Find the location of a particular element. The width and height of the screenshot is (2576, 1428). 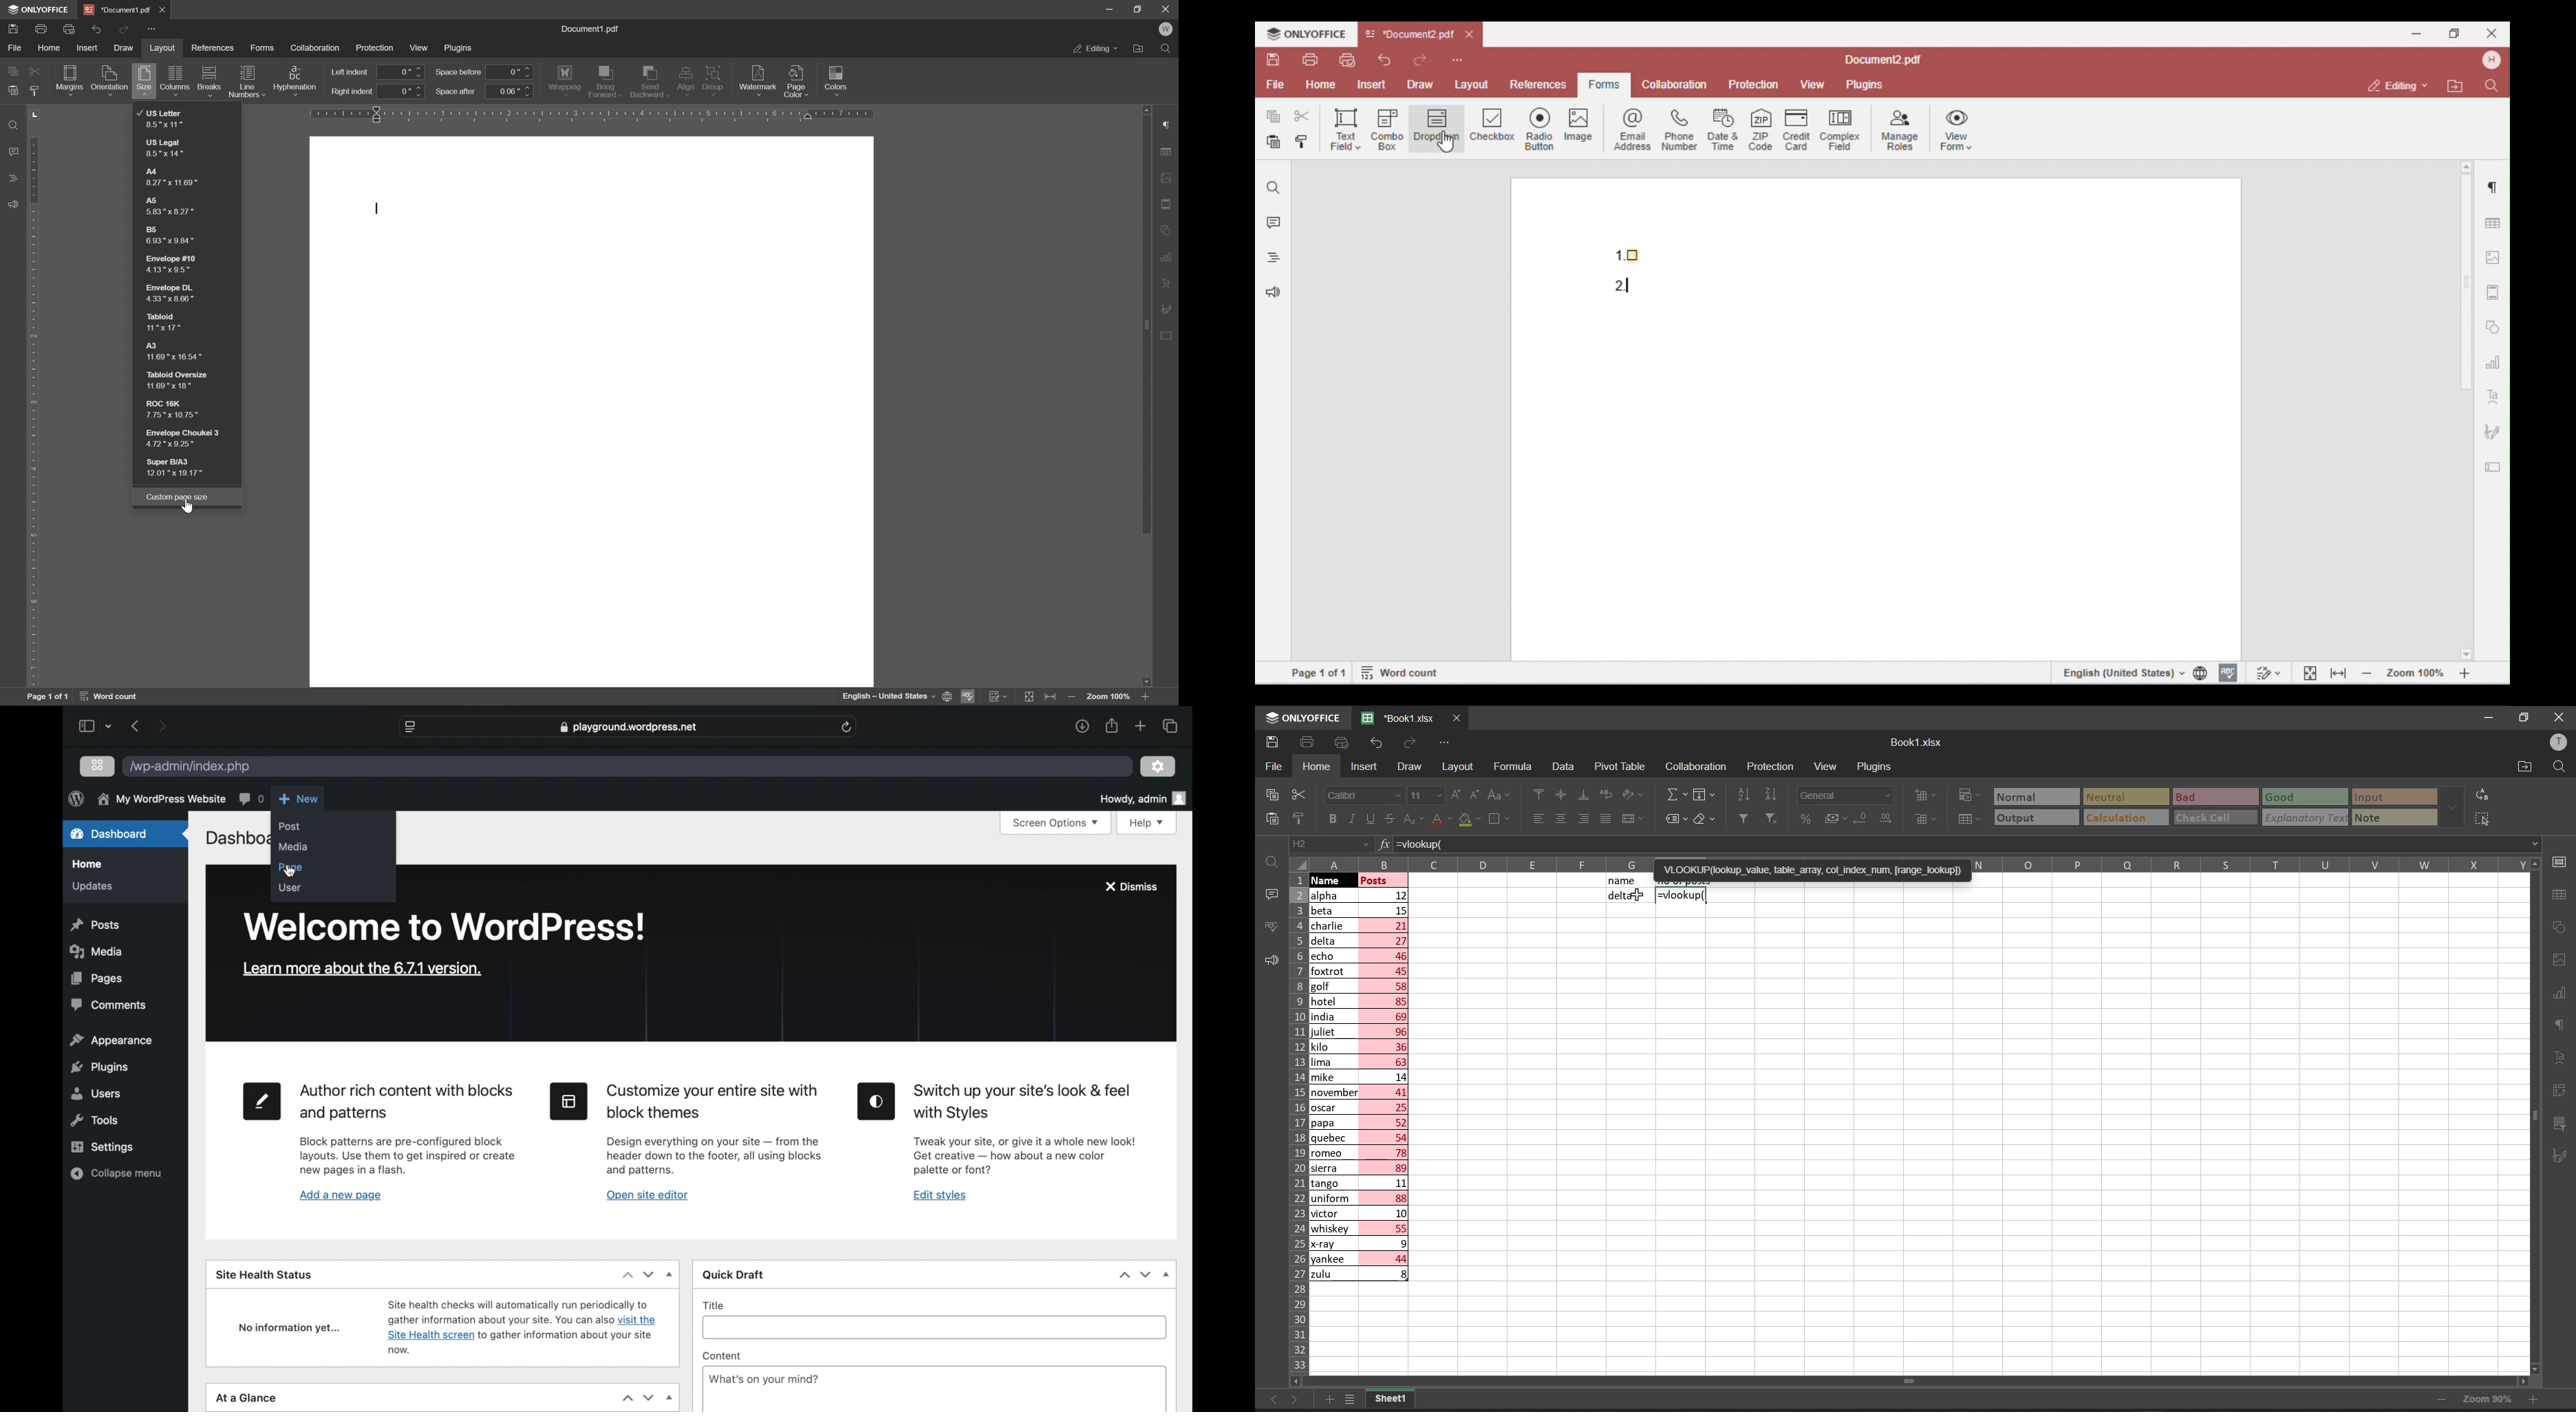

copy is located at coordinates (1269, 794).